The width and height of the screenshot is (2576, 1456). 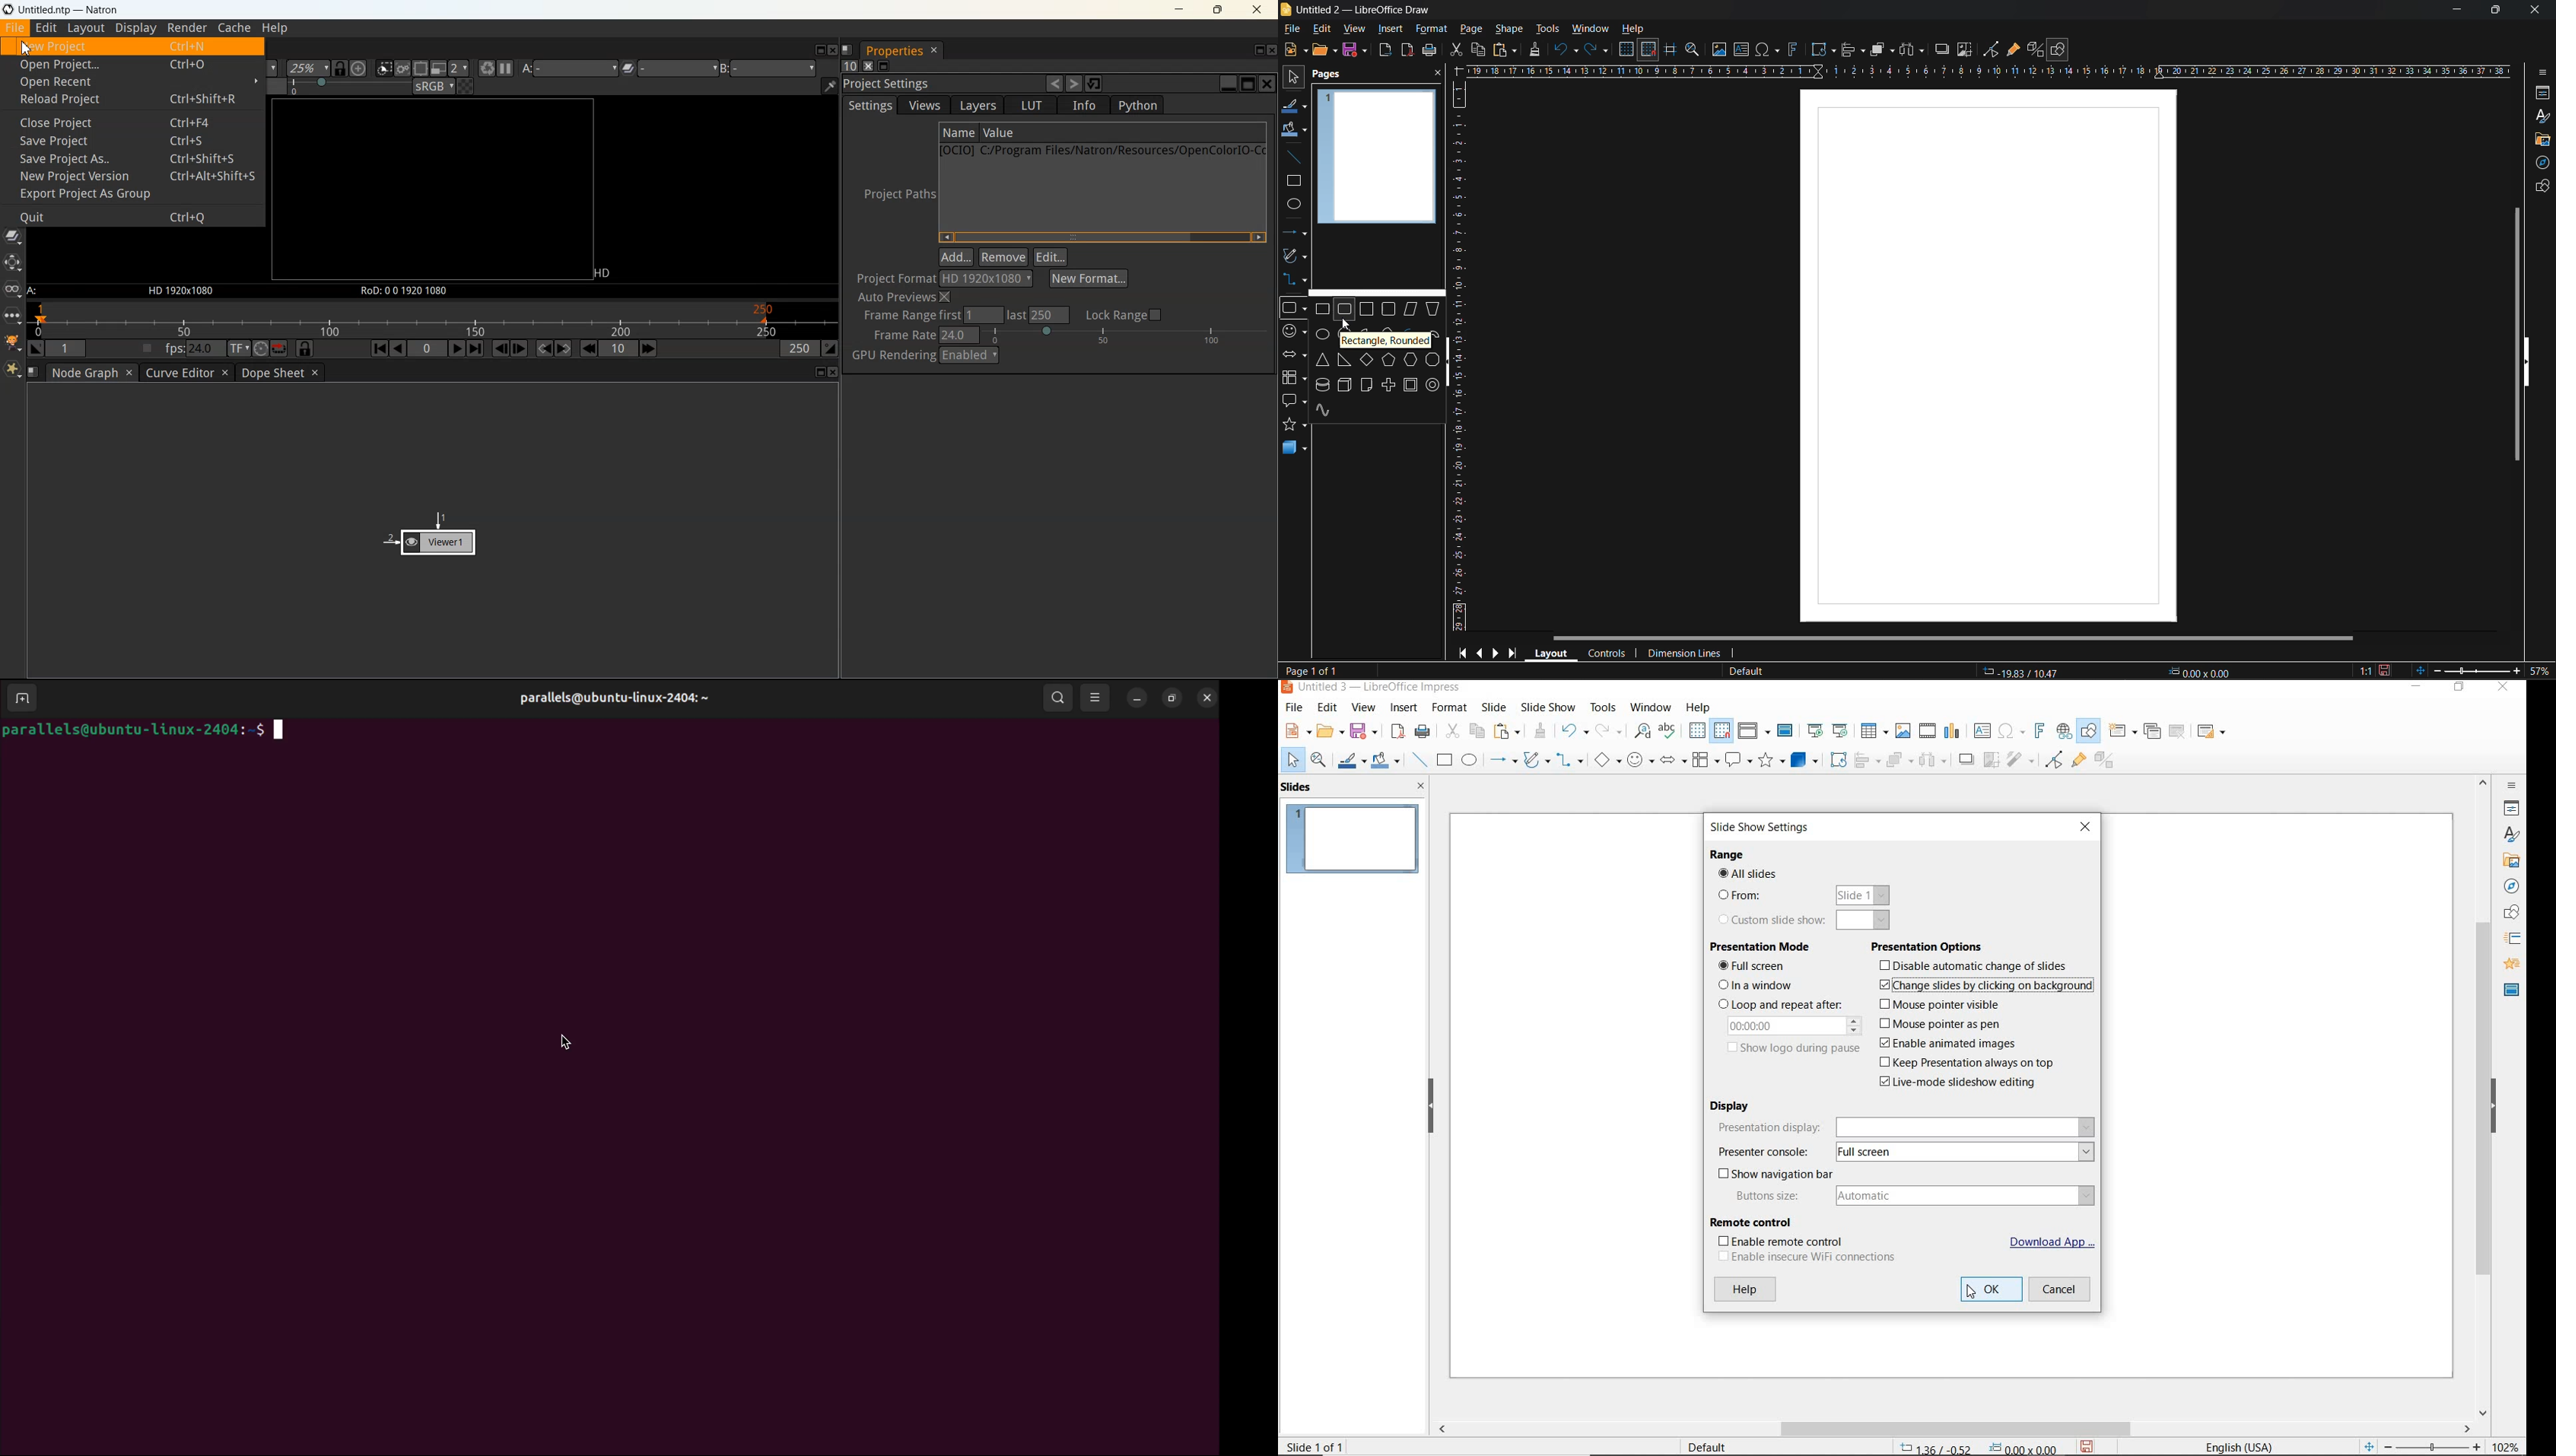 I want to click on LINES AND ARROWS, so click(x=1504, y=761).